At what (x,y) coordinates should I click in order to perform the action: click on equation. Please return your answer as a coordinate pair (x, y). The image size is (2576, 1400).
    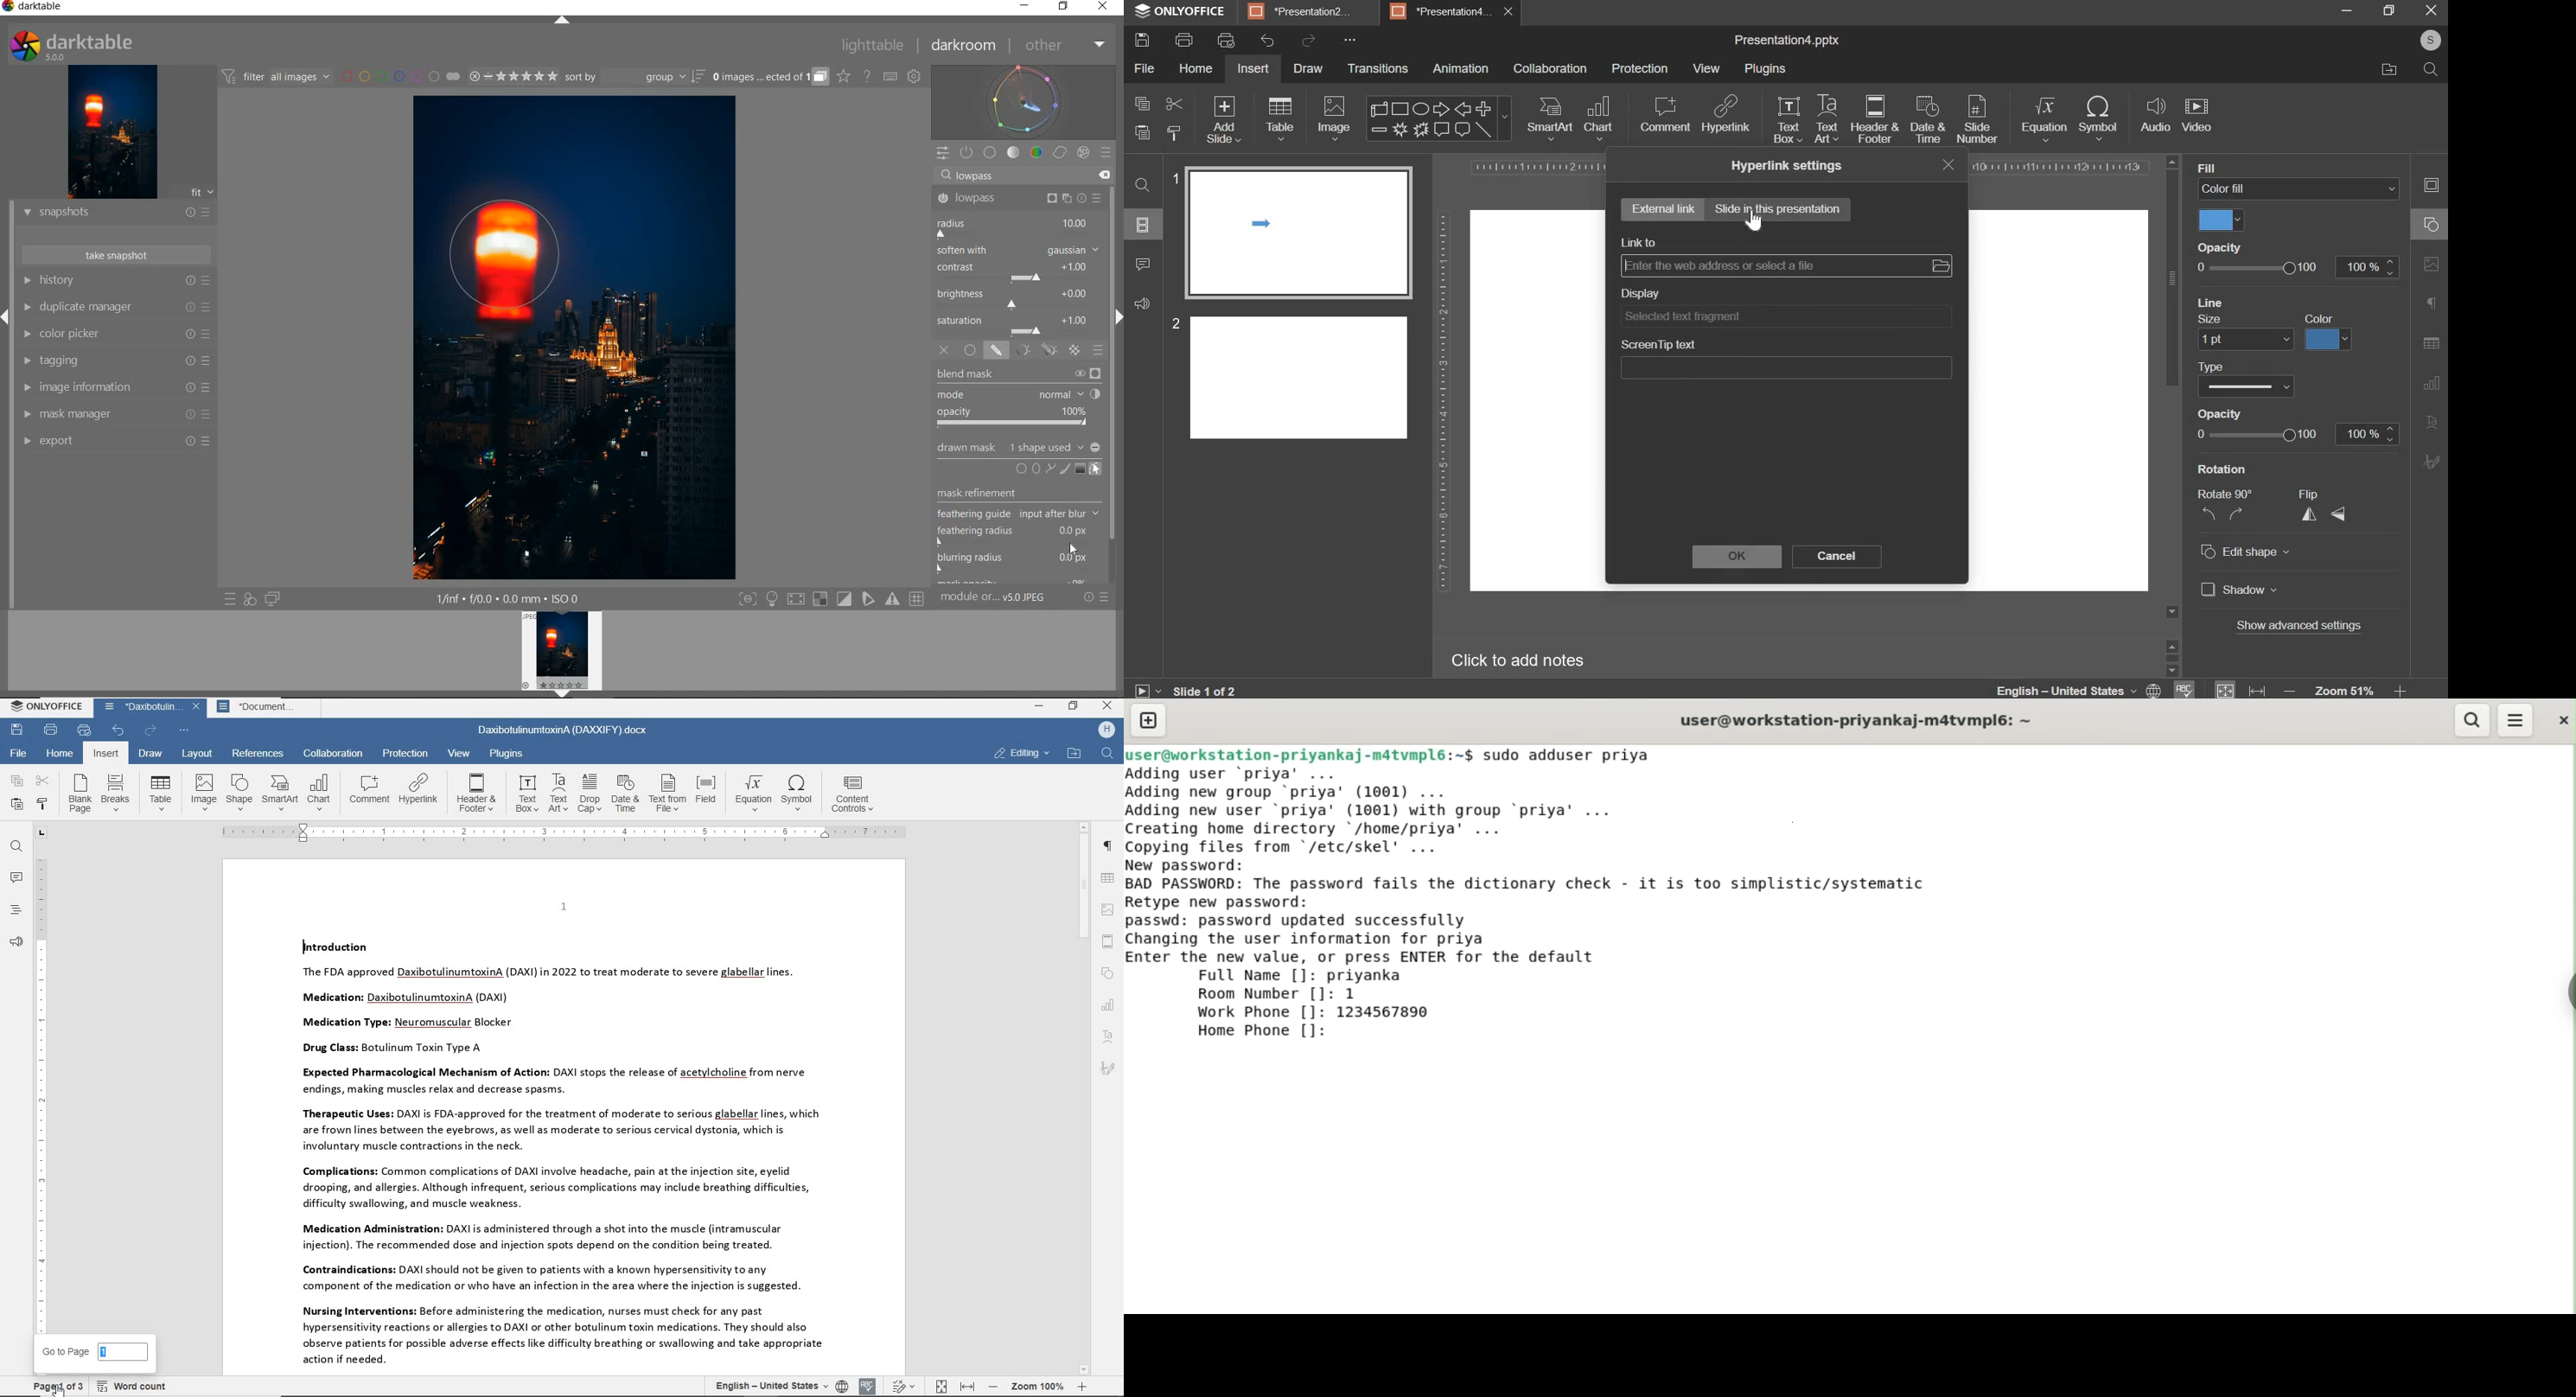
    Looking at the image, I should click on (2045, 118).